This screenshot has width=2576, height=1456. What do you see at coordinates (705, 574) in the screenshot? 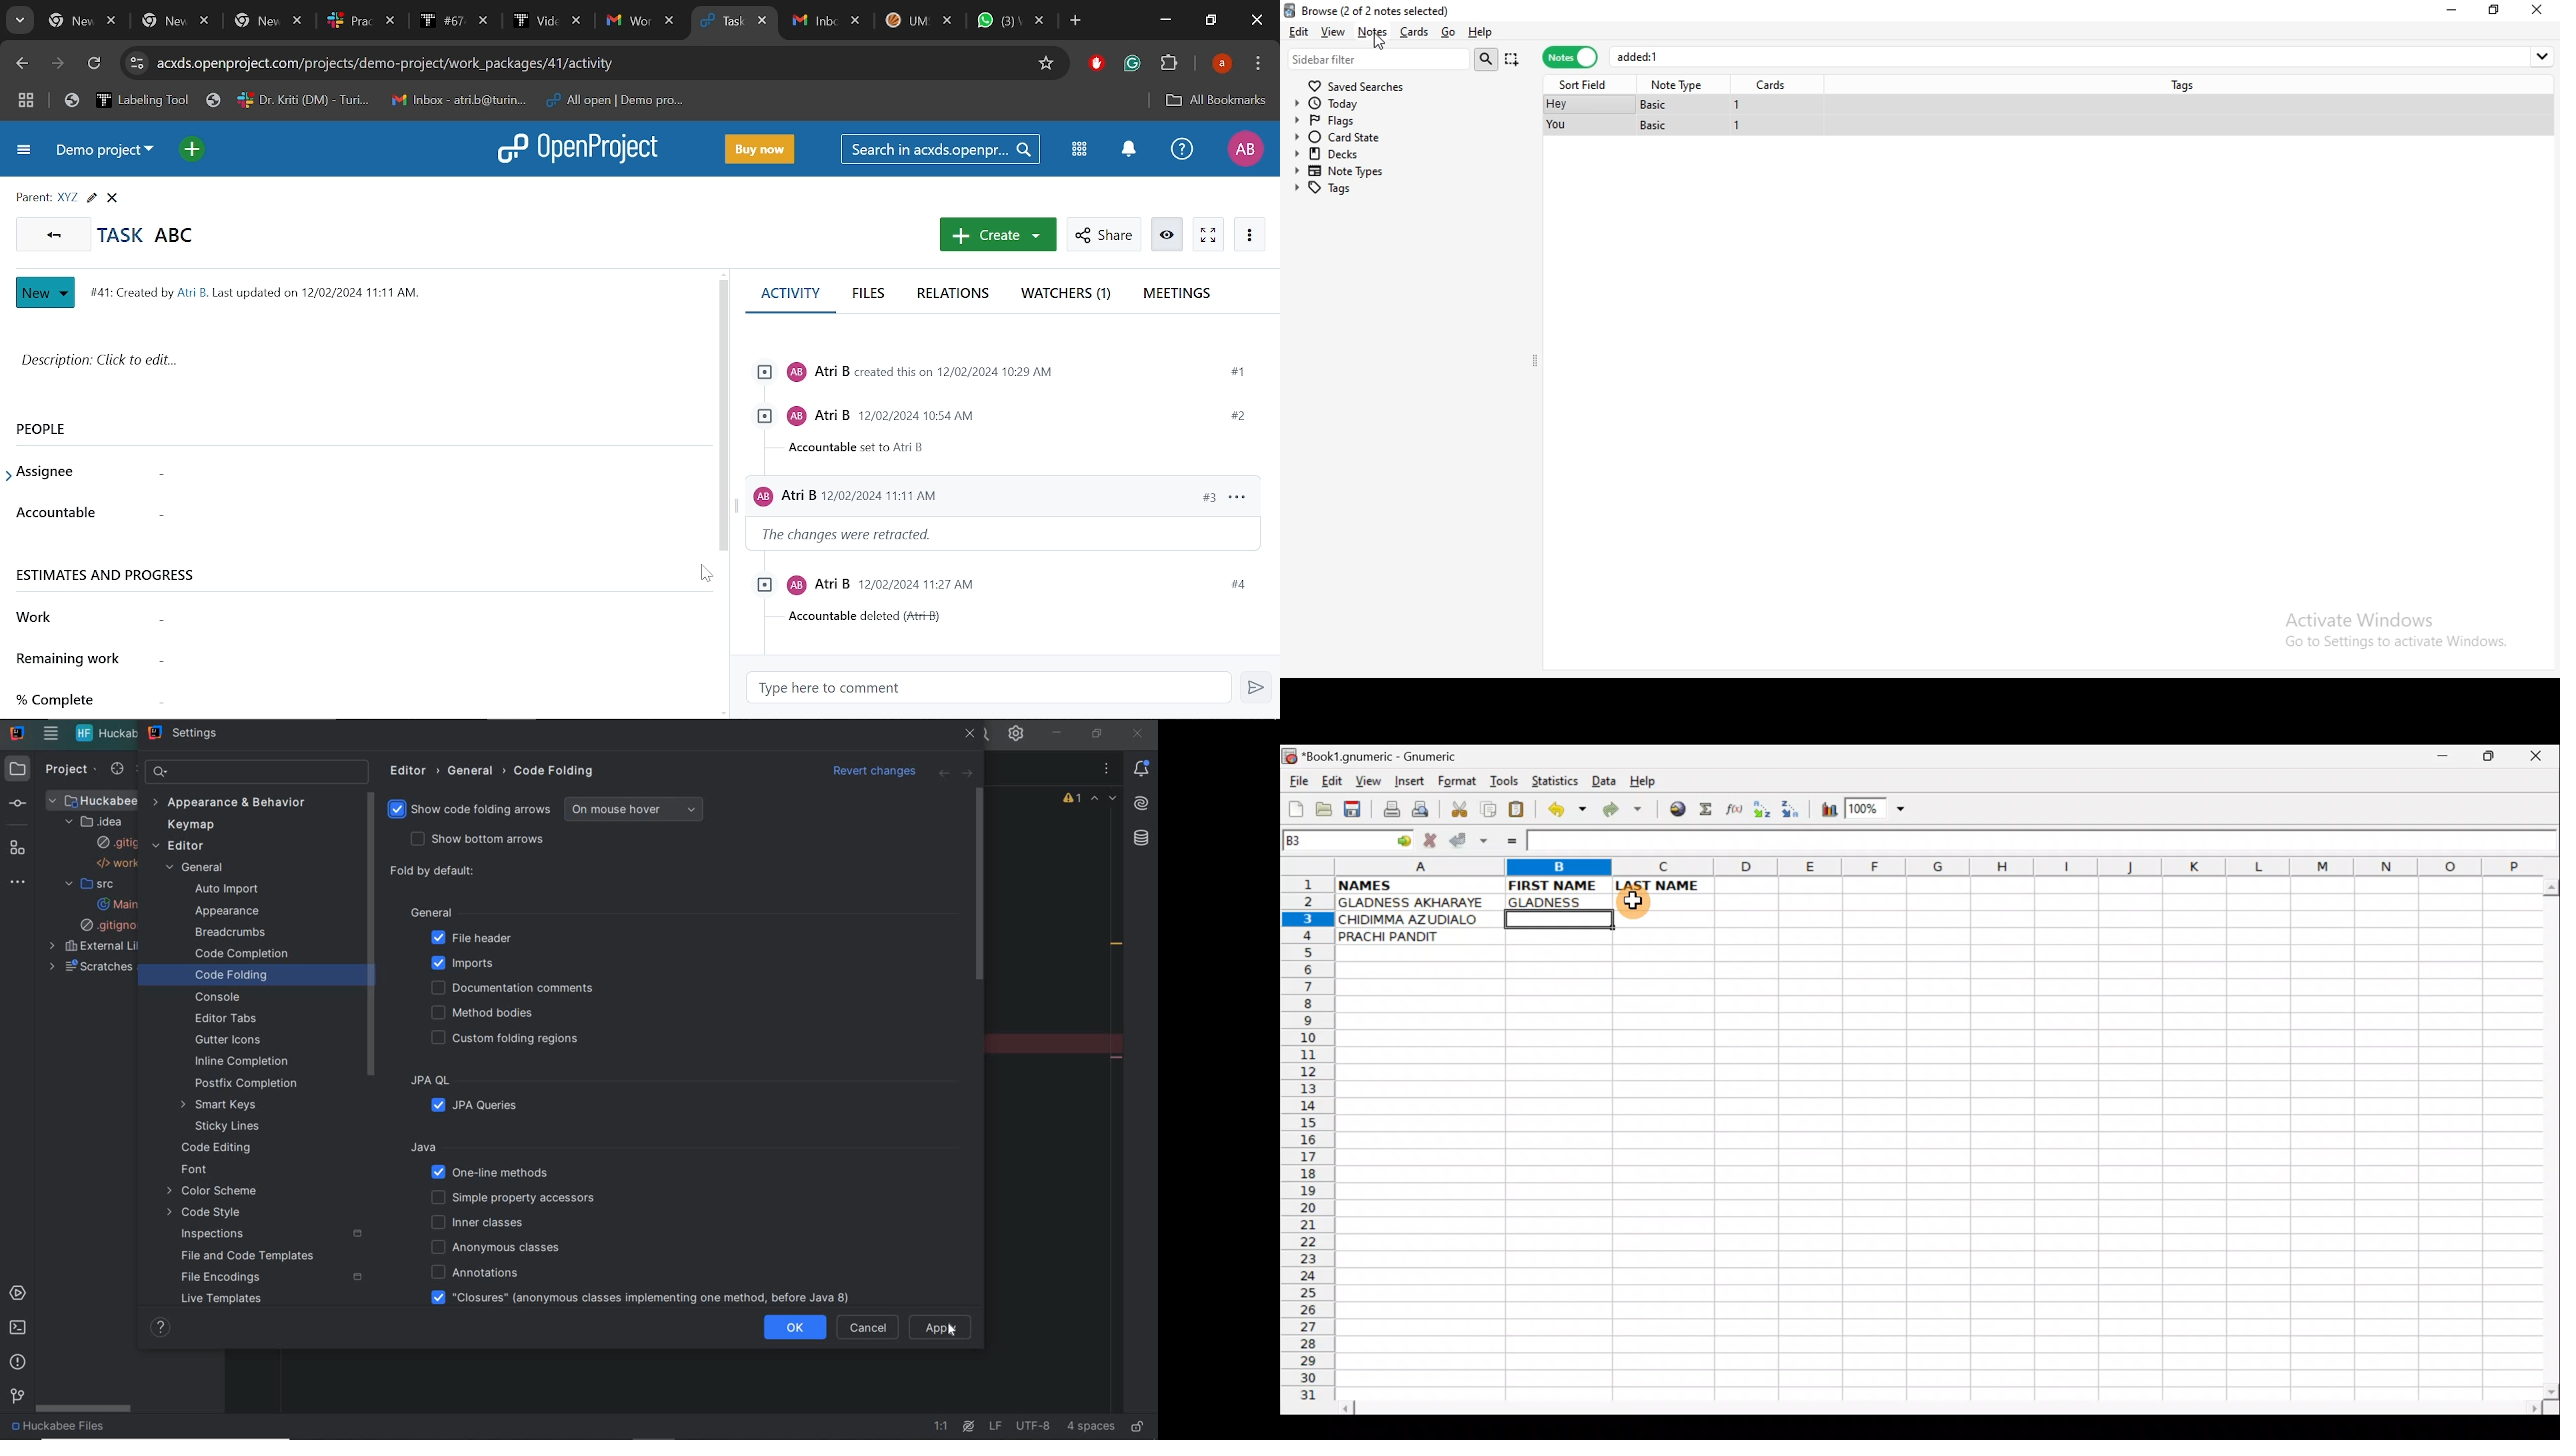
I see `cursor` at bounding box center [705, 574].